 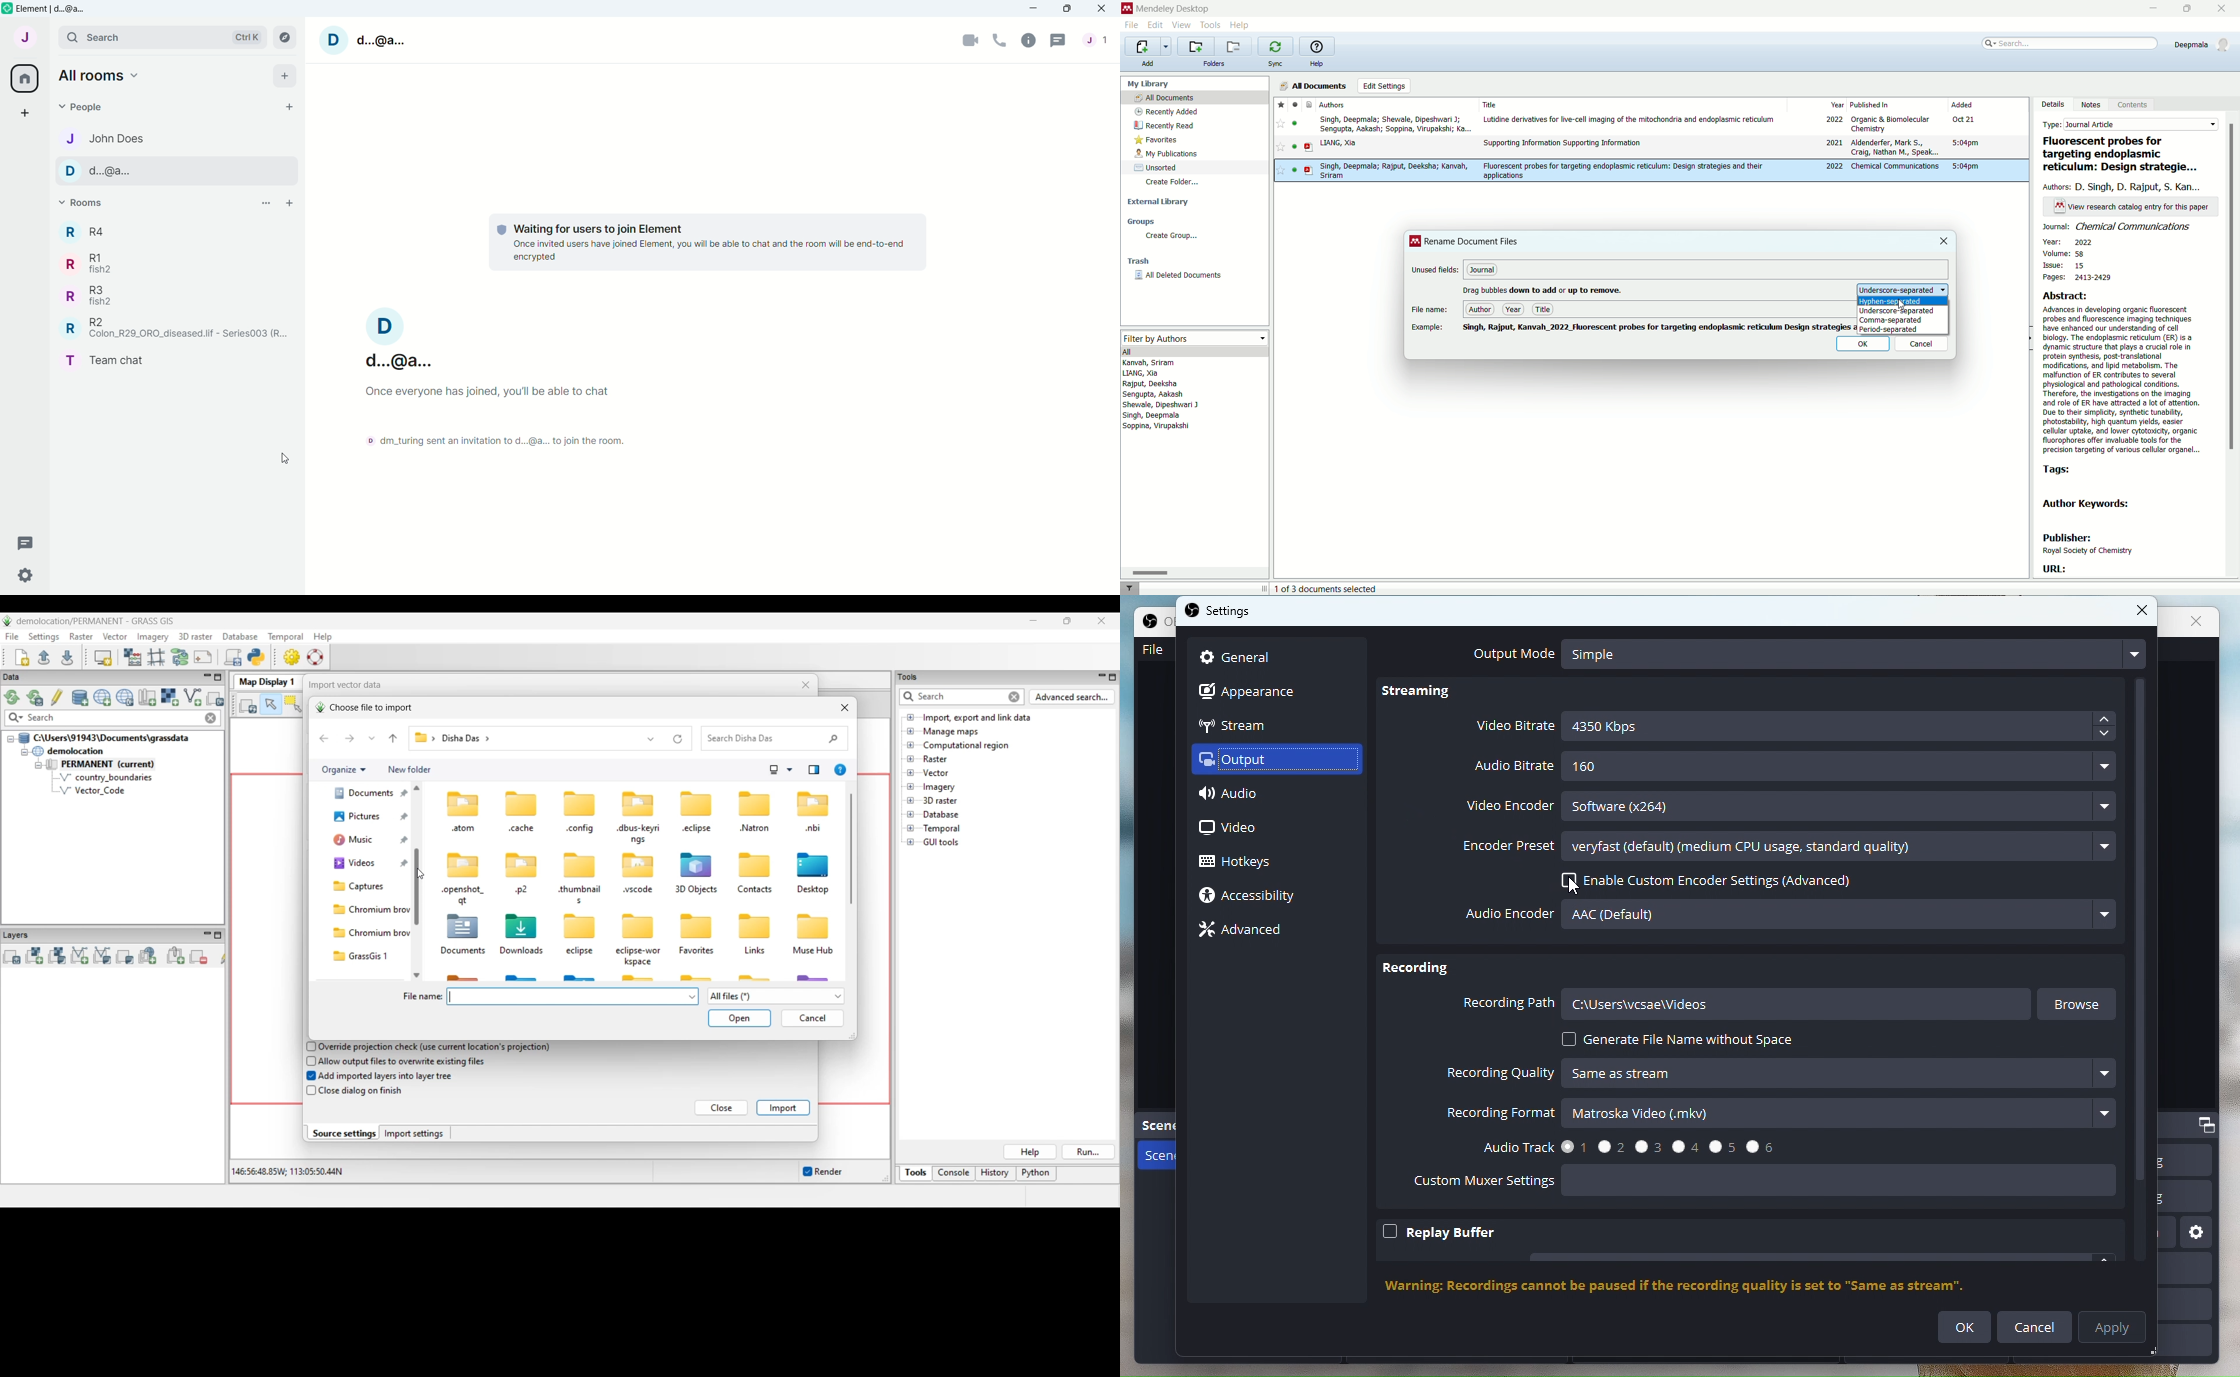 What do you see at coordinates (1481, 310) in the screenshot?
I see `author` at bounding box center [1481, 310].